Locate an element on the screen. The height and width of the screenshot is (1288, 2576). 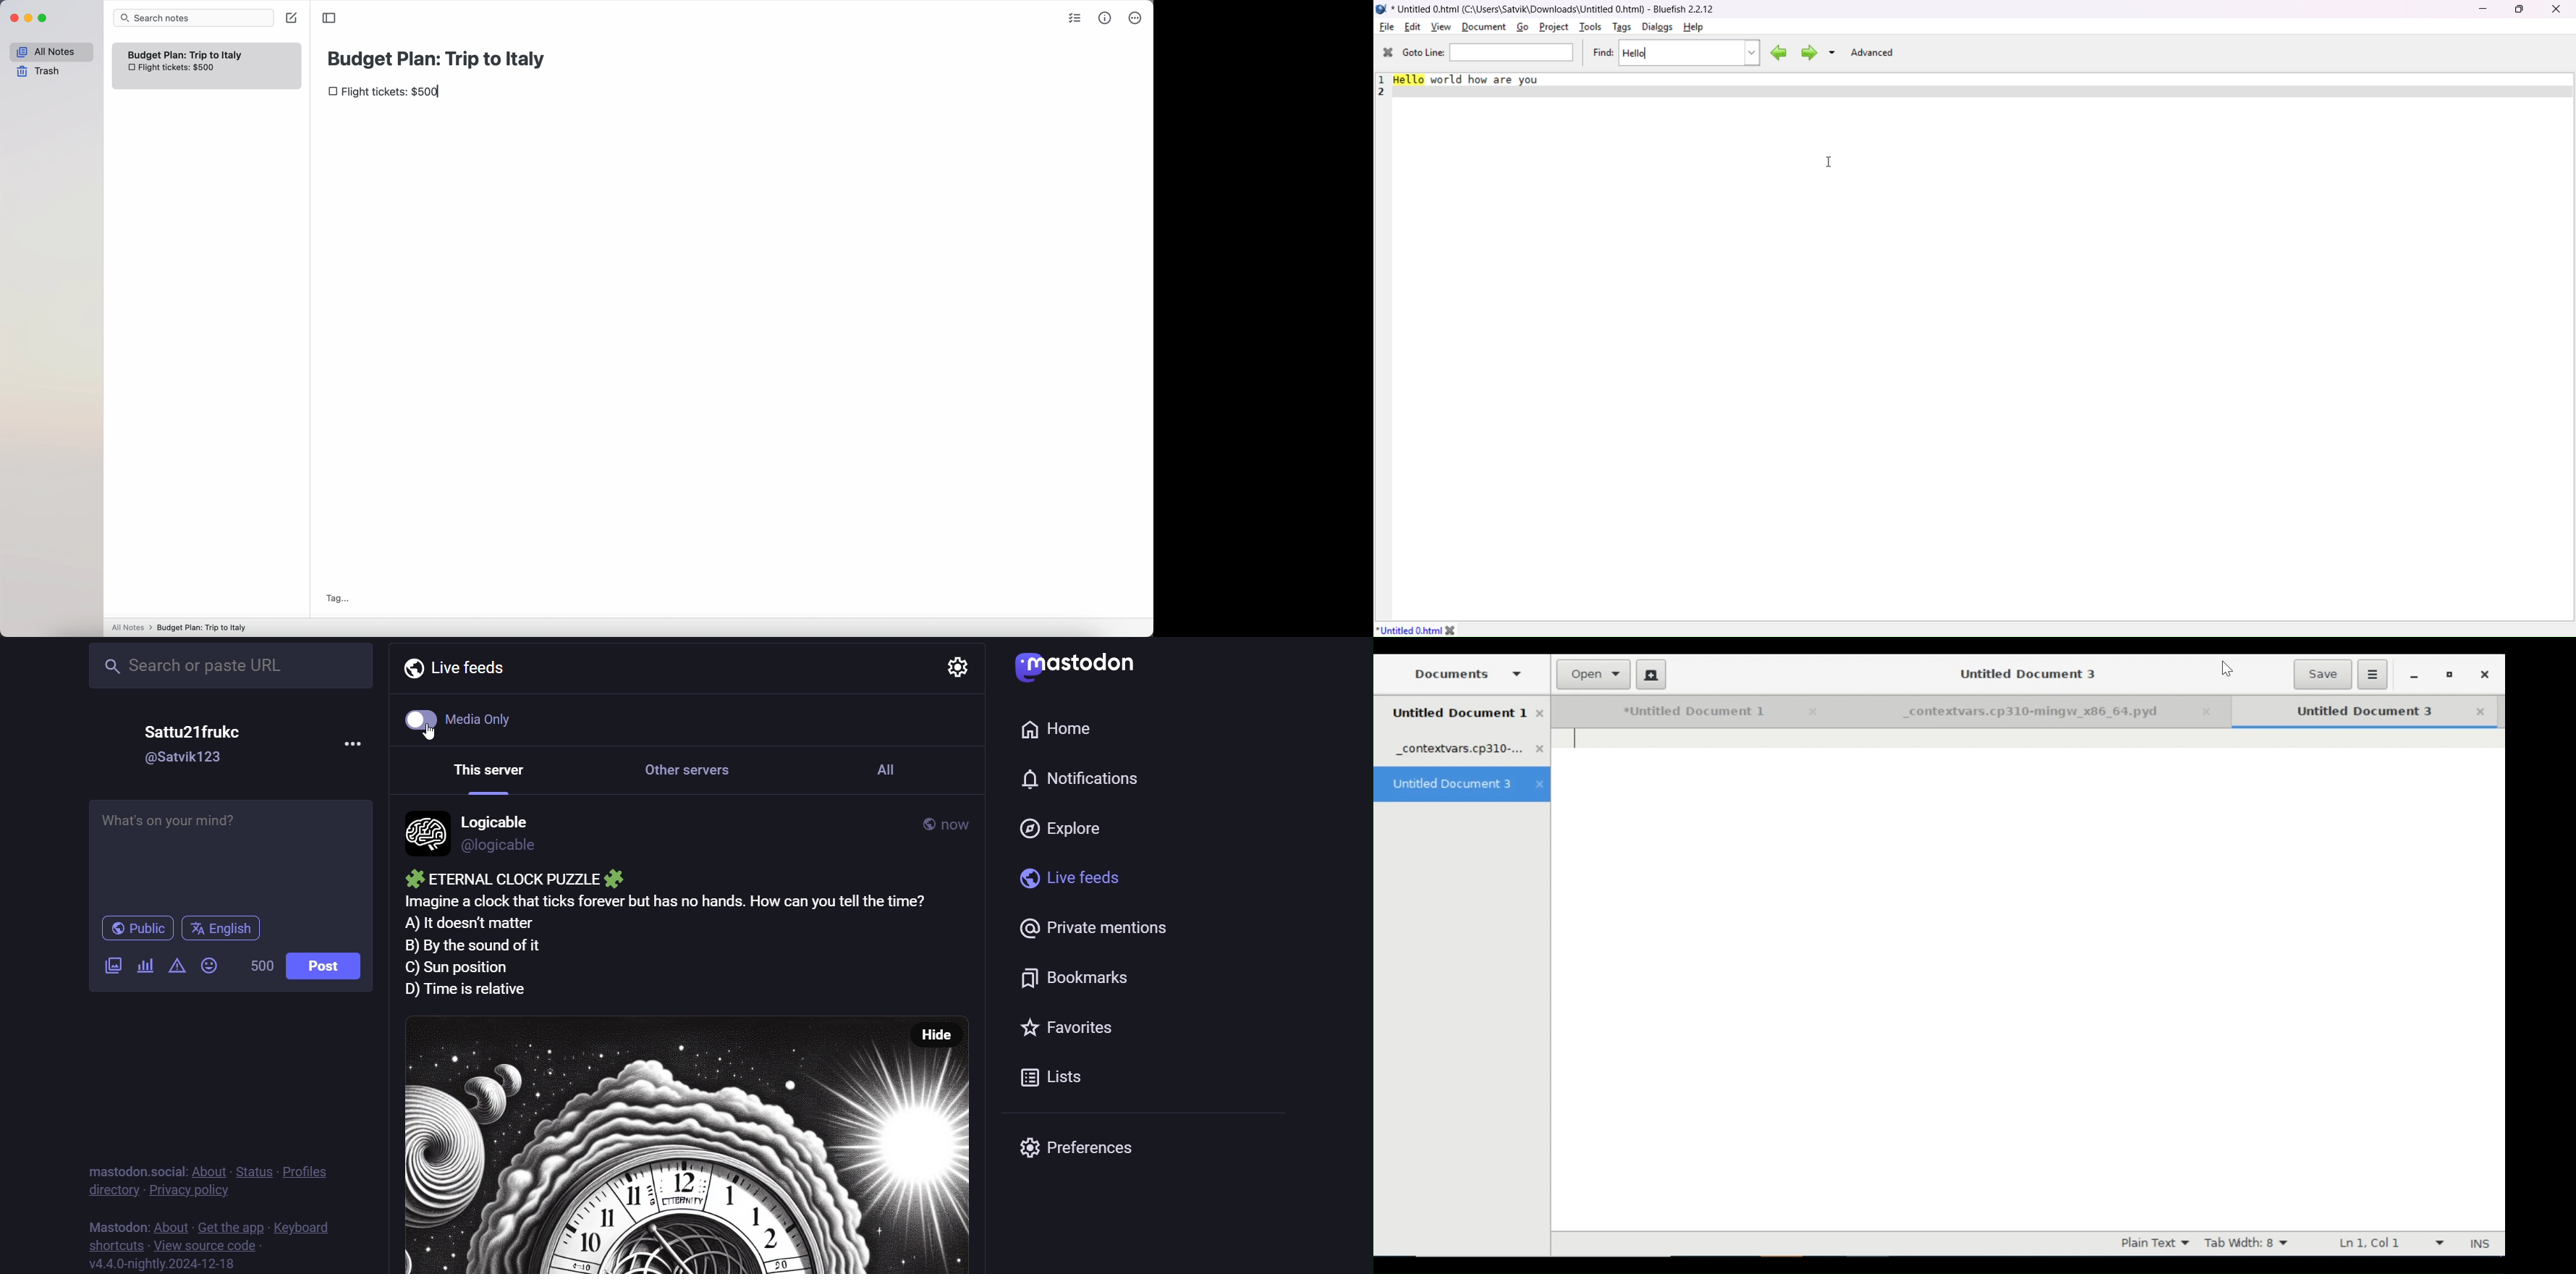
trash is located at coordinates (38, 71).